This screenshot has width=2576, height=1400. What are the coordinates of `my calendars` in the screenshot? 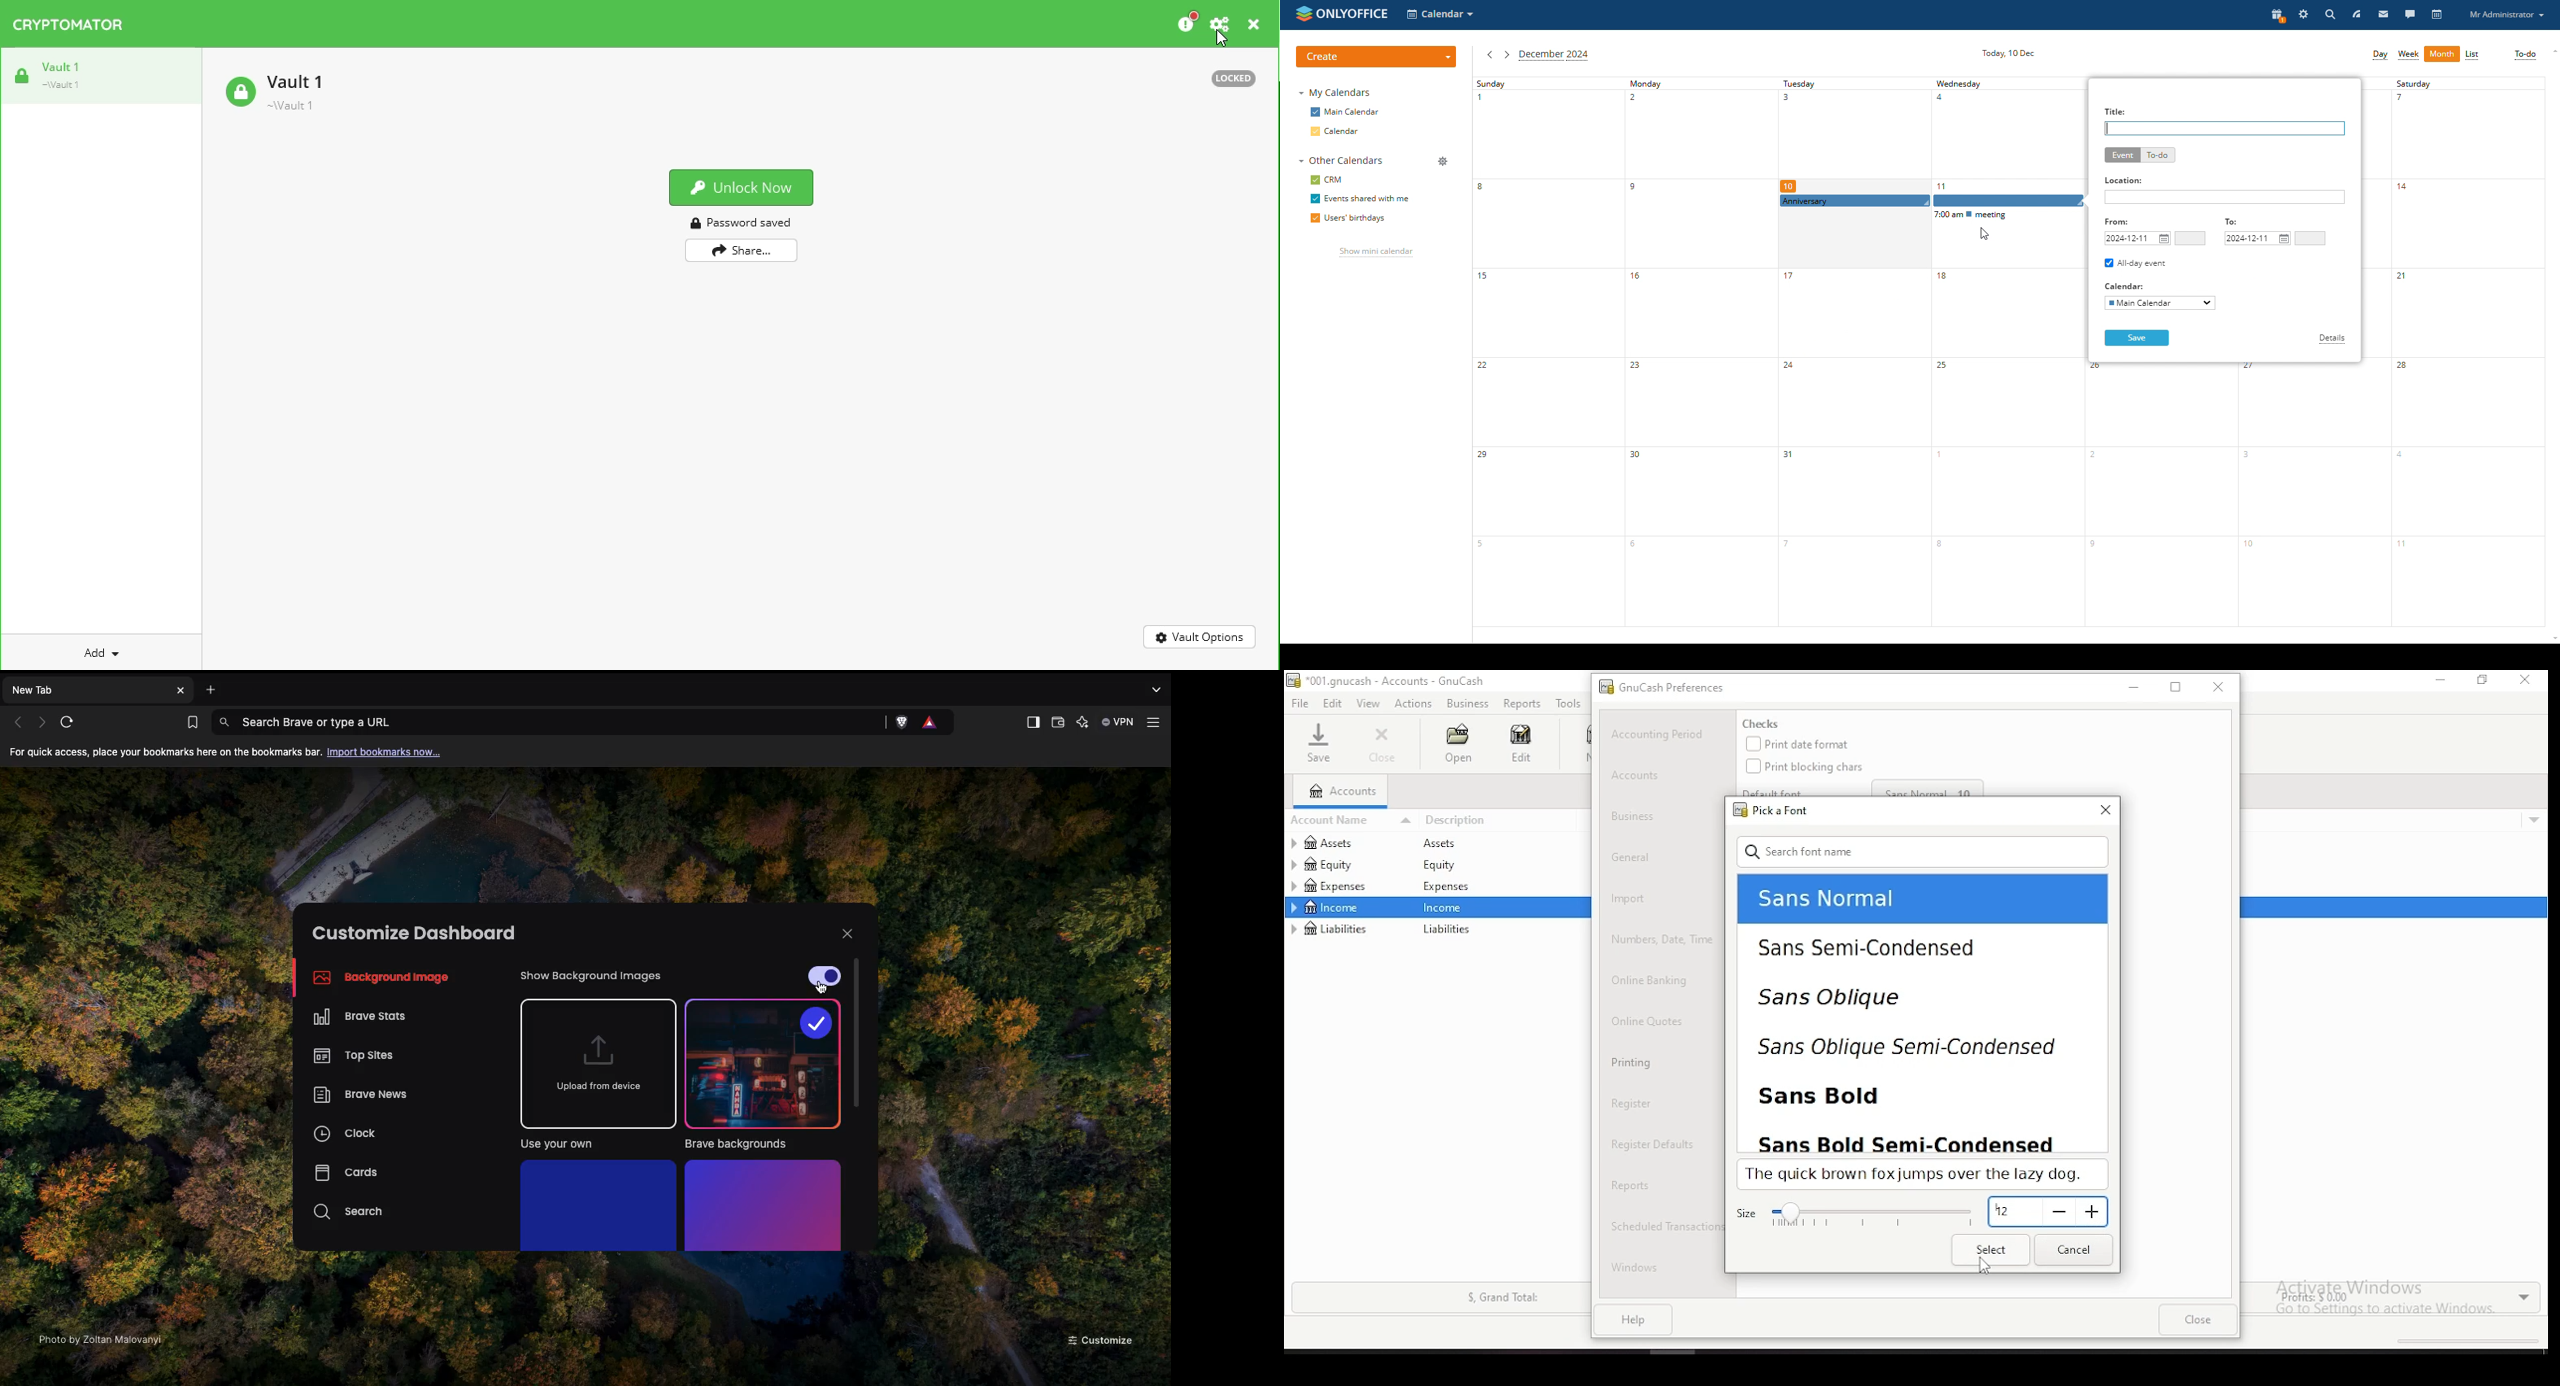 It's located at (1333, 93).